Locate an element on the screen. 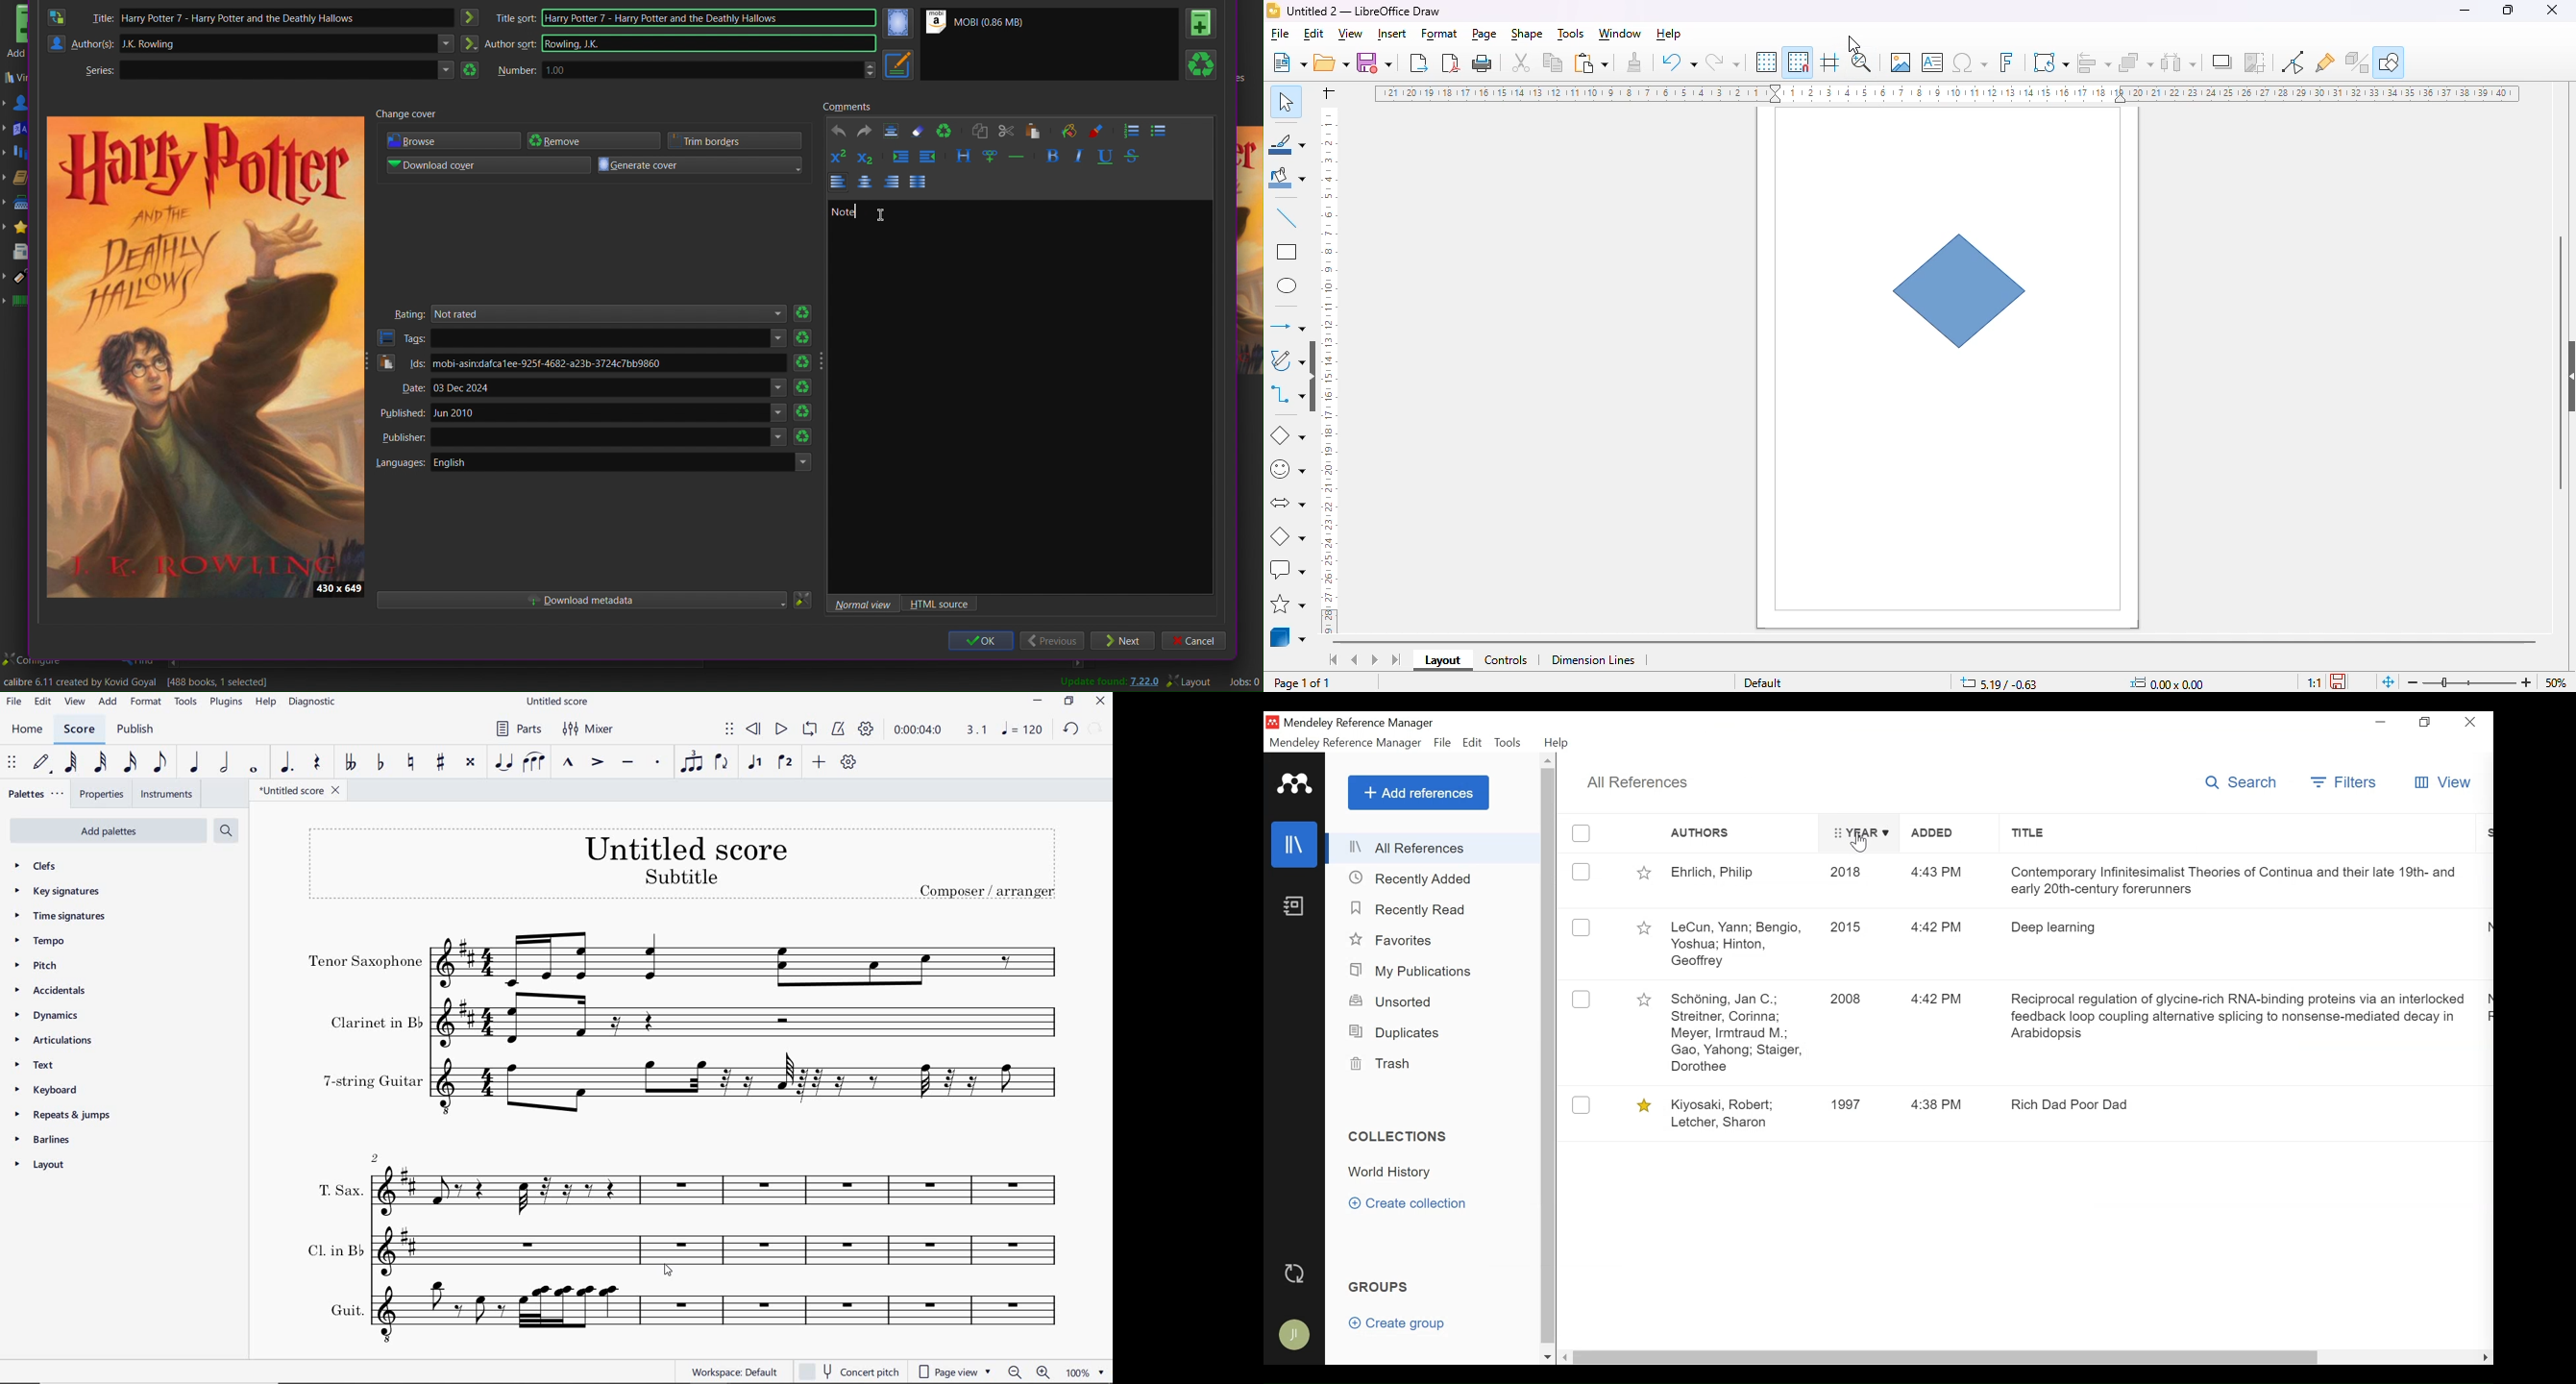  scroll to last sheet is located at coordinates (1396, 659).